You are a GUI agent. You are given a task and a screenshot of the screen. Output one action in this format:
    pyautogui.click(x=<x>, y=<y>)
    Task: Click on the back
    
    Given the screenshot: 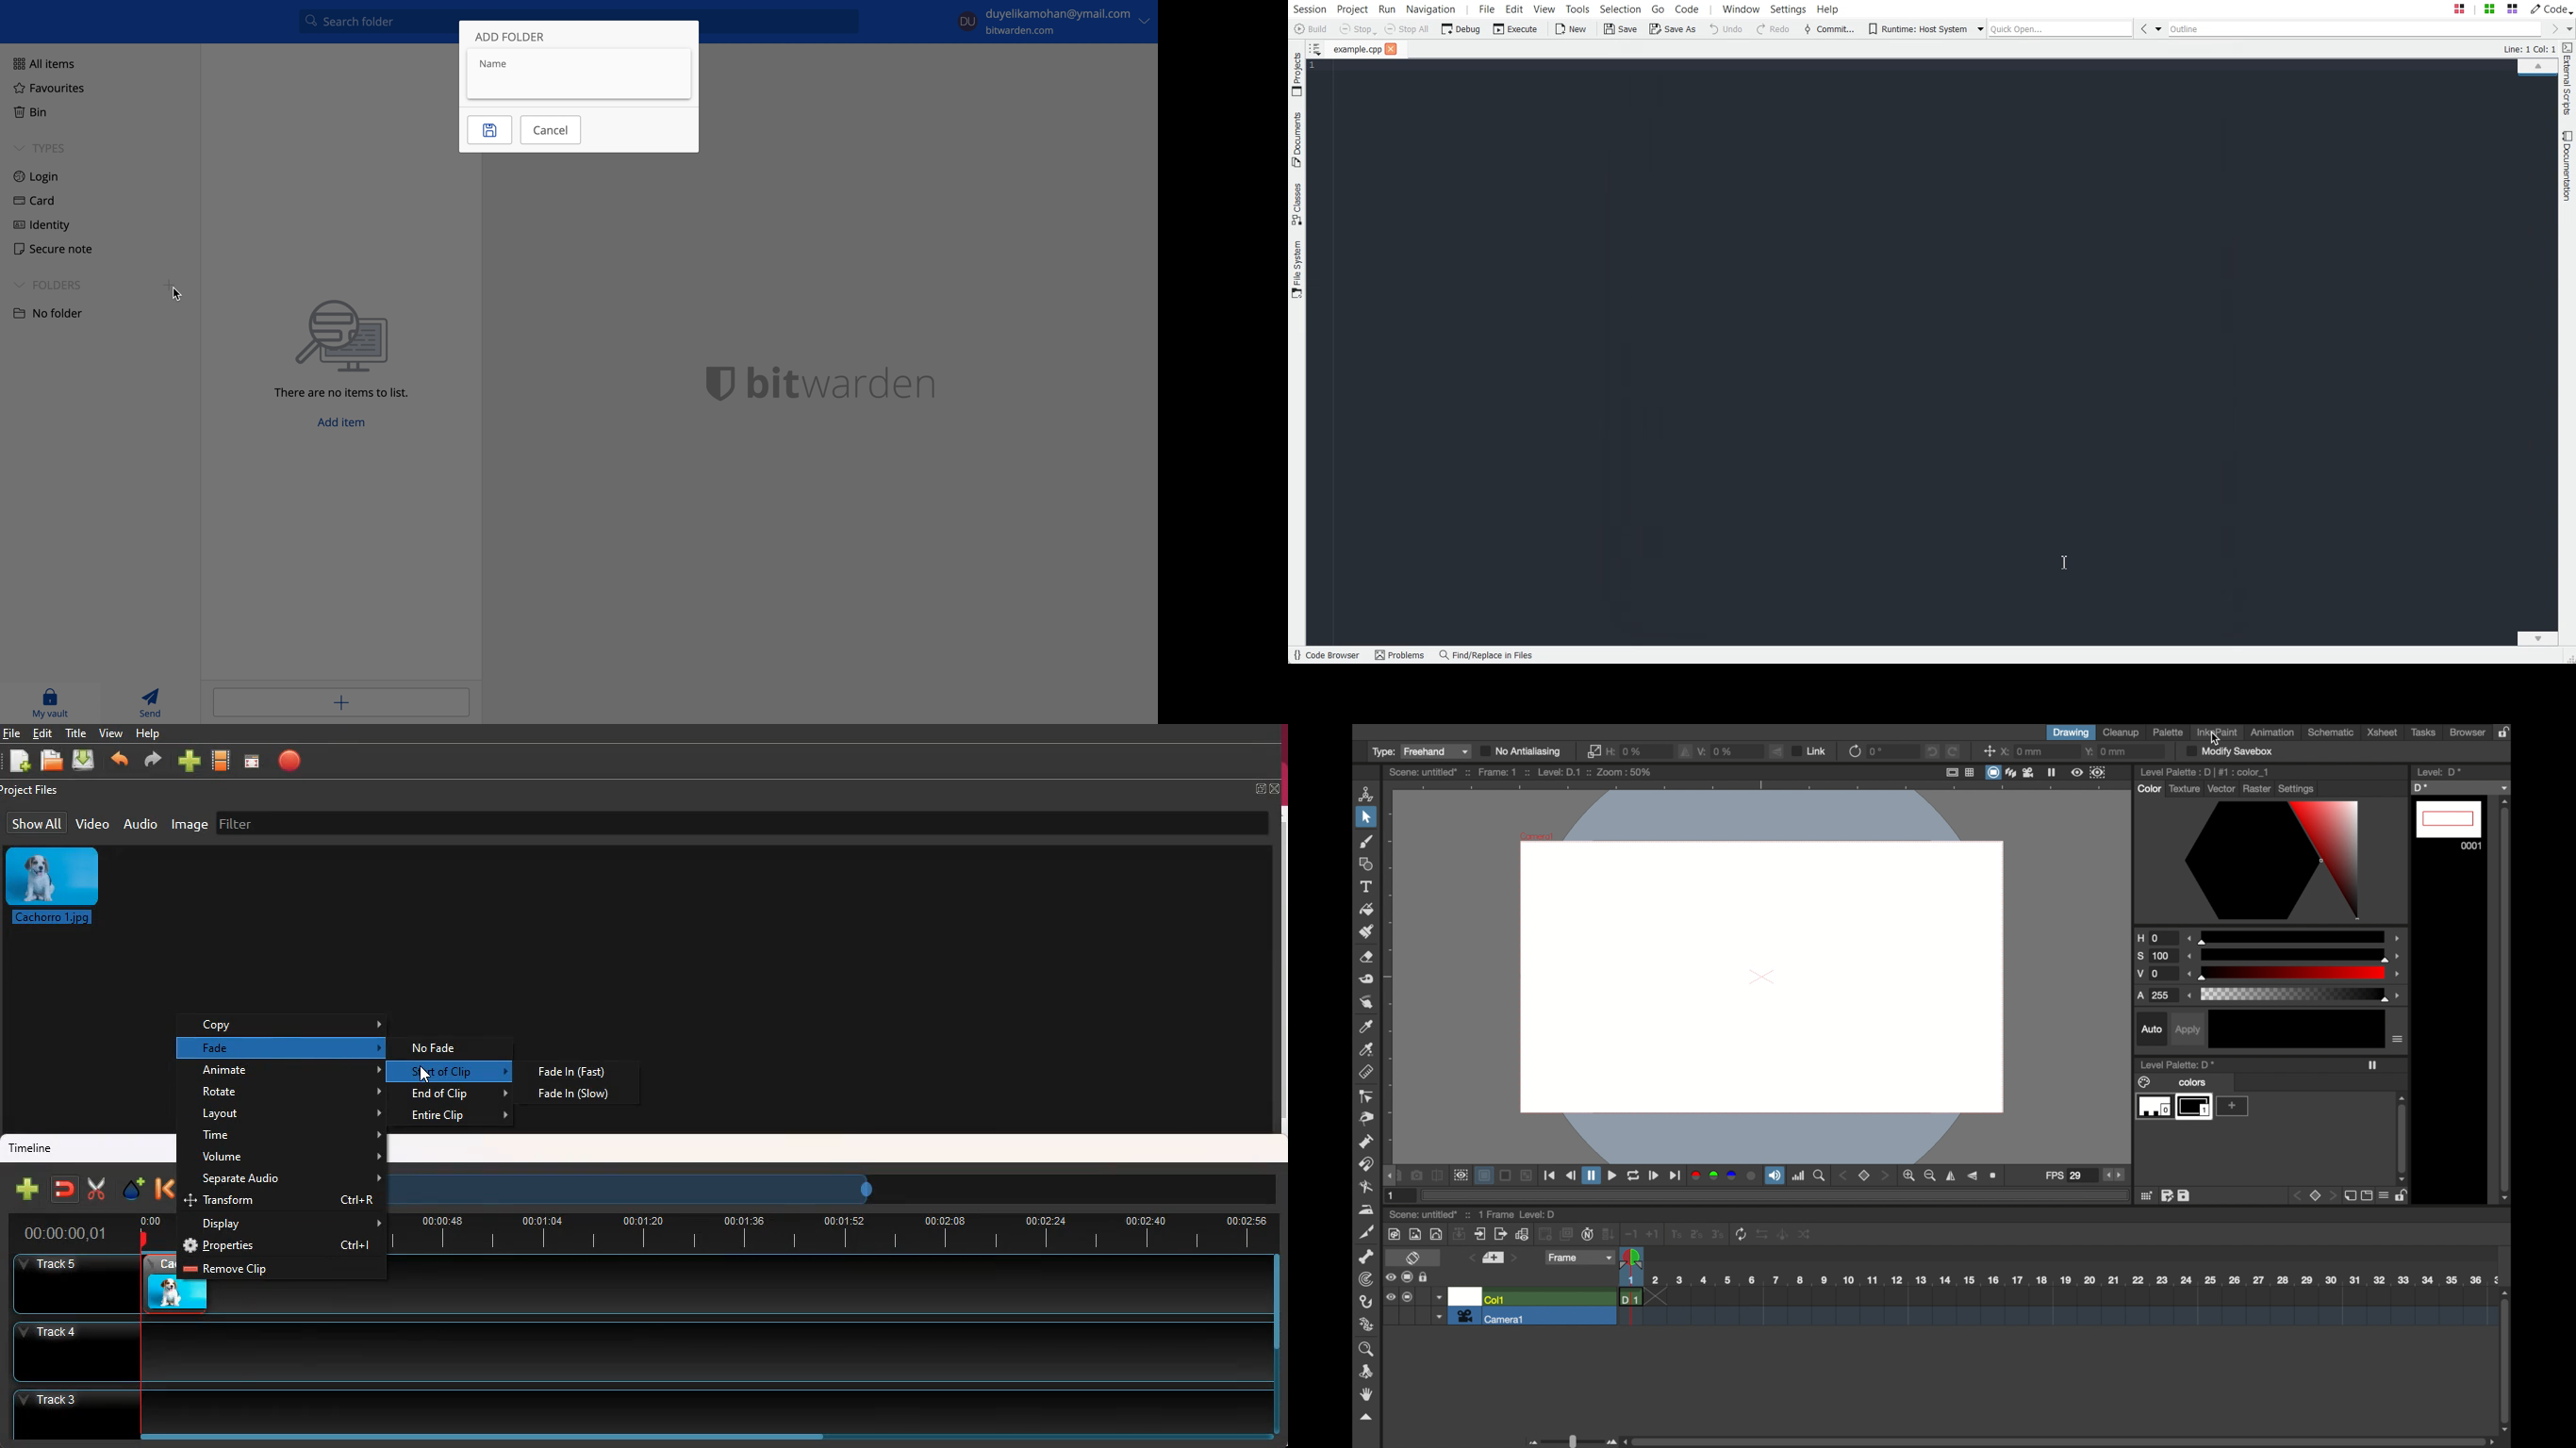 What is the action you would take?
    pyautogui.click(x=162, y=1190)
    